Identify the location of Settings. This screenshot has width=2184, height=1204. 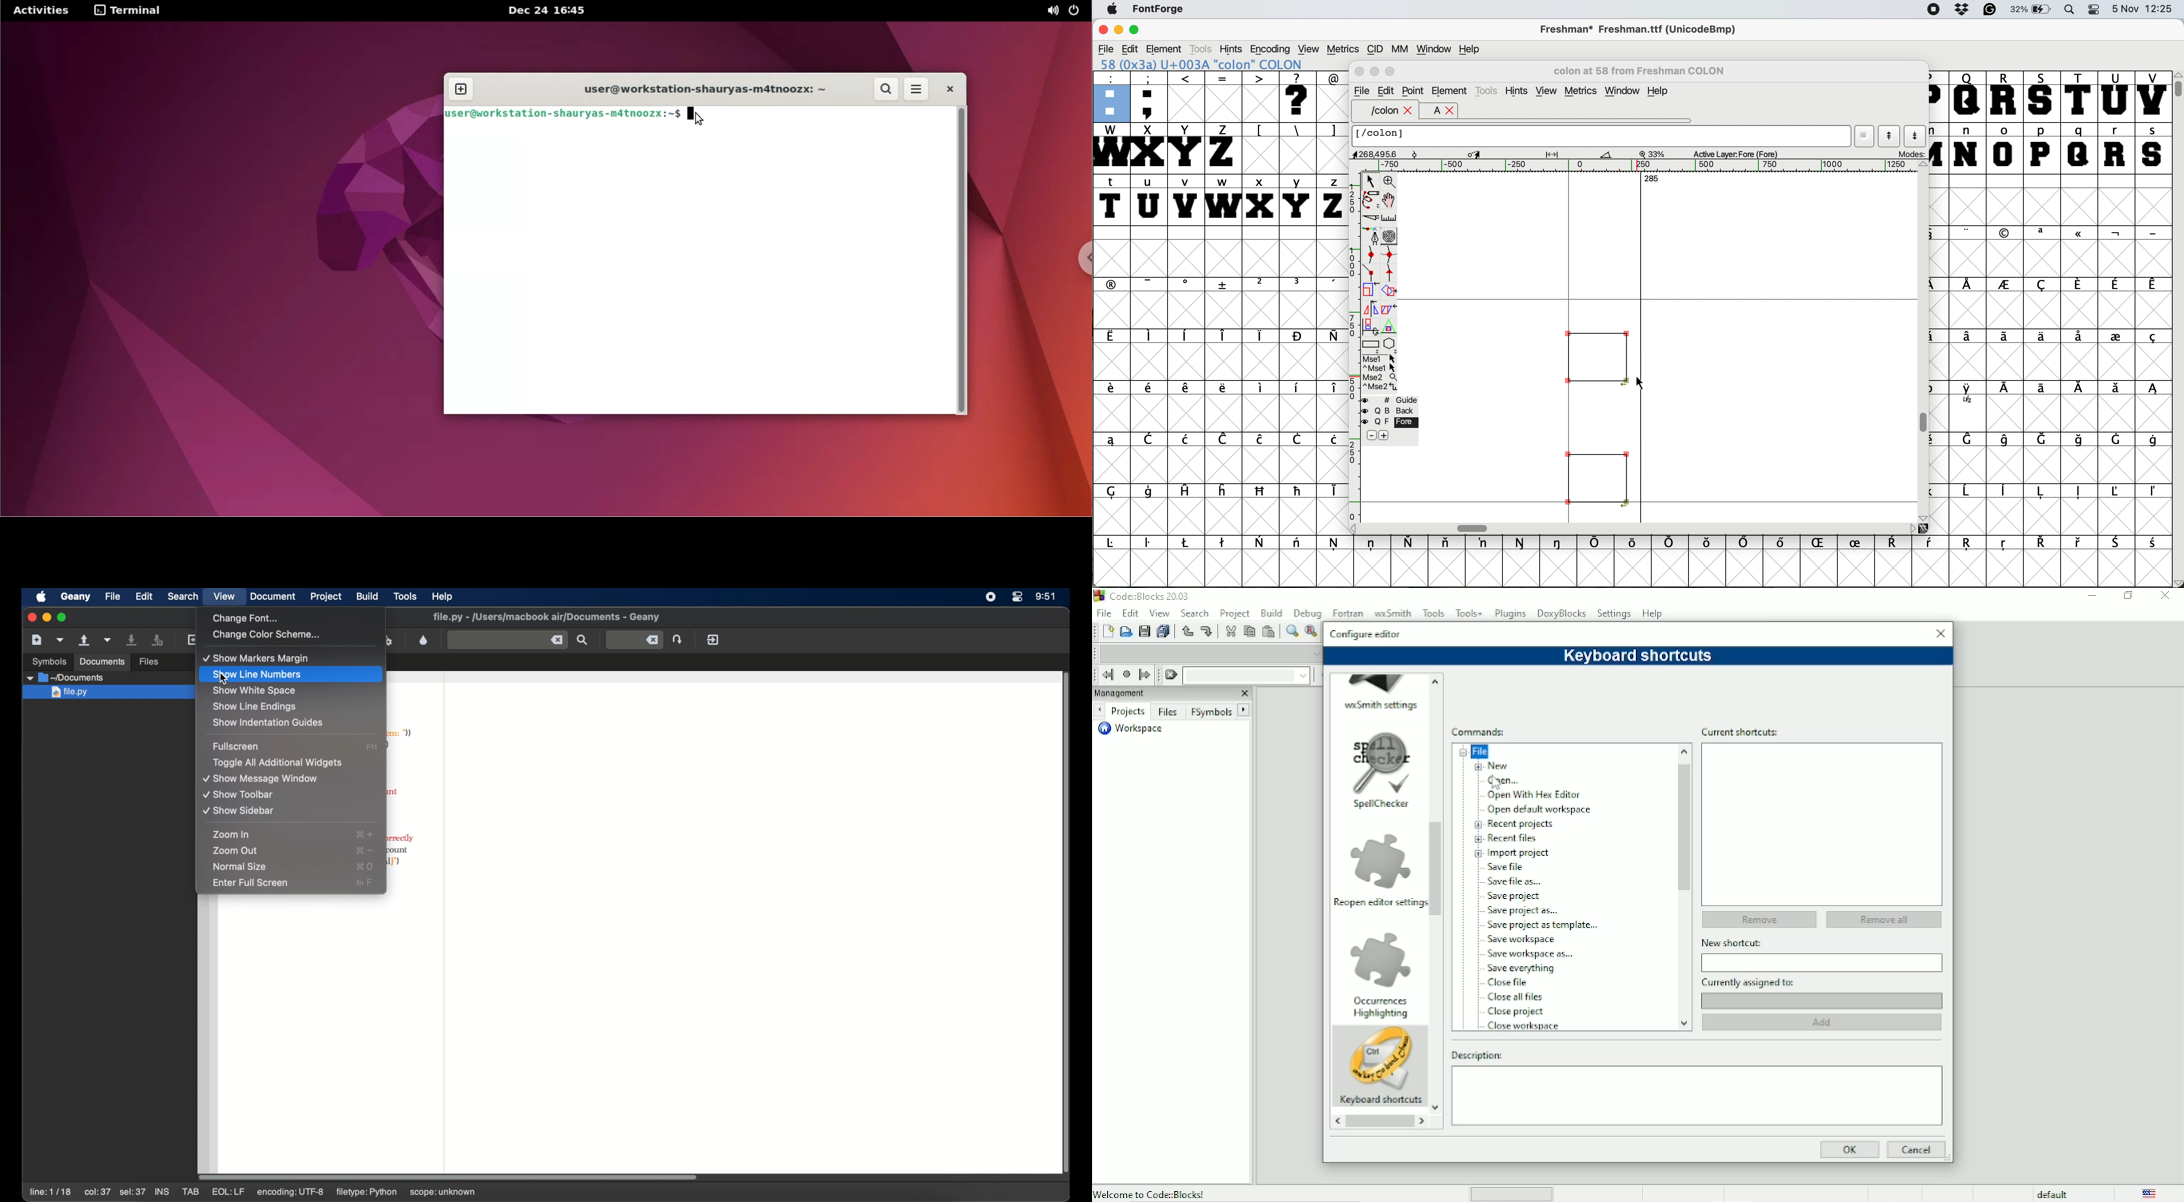
(1615, 613).